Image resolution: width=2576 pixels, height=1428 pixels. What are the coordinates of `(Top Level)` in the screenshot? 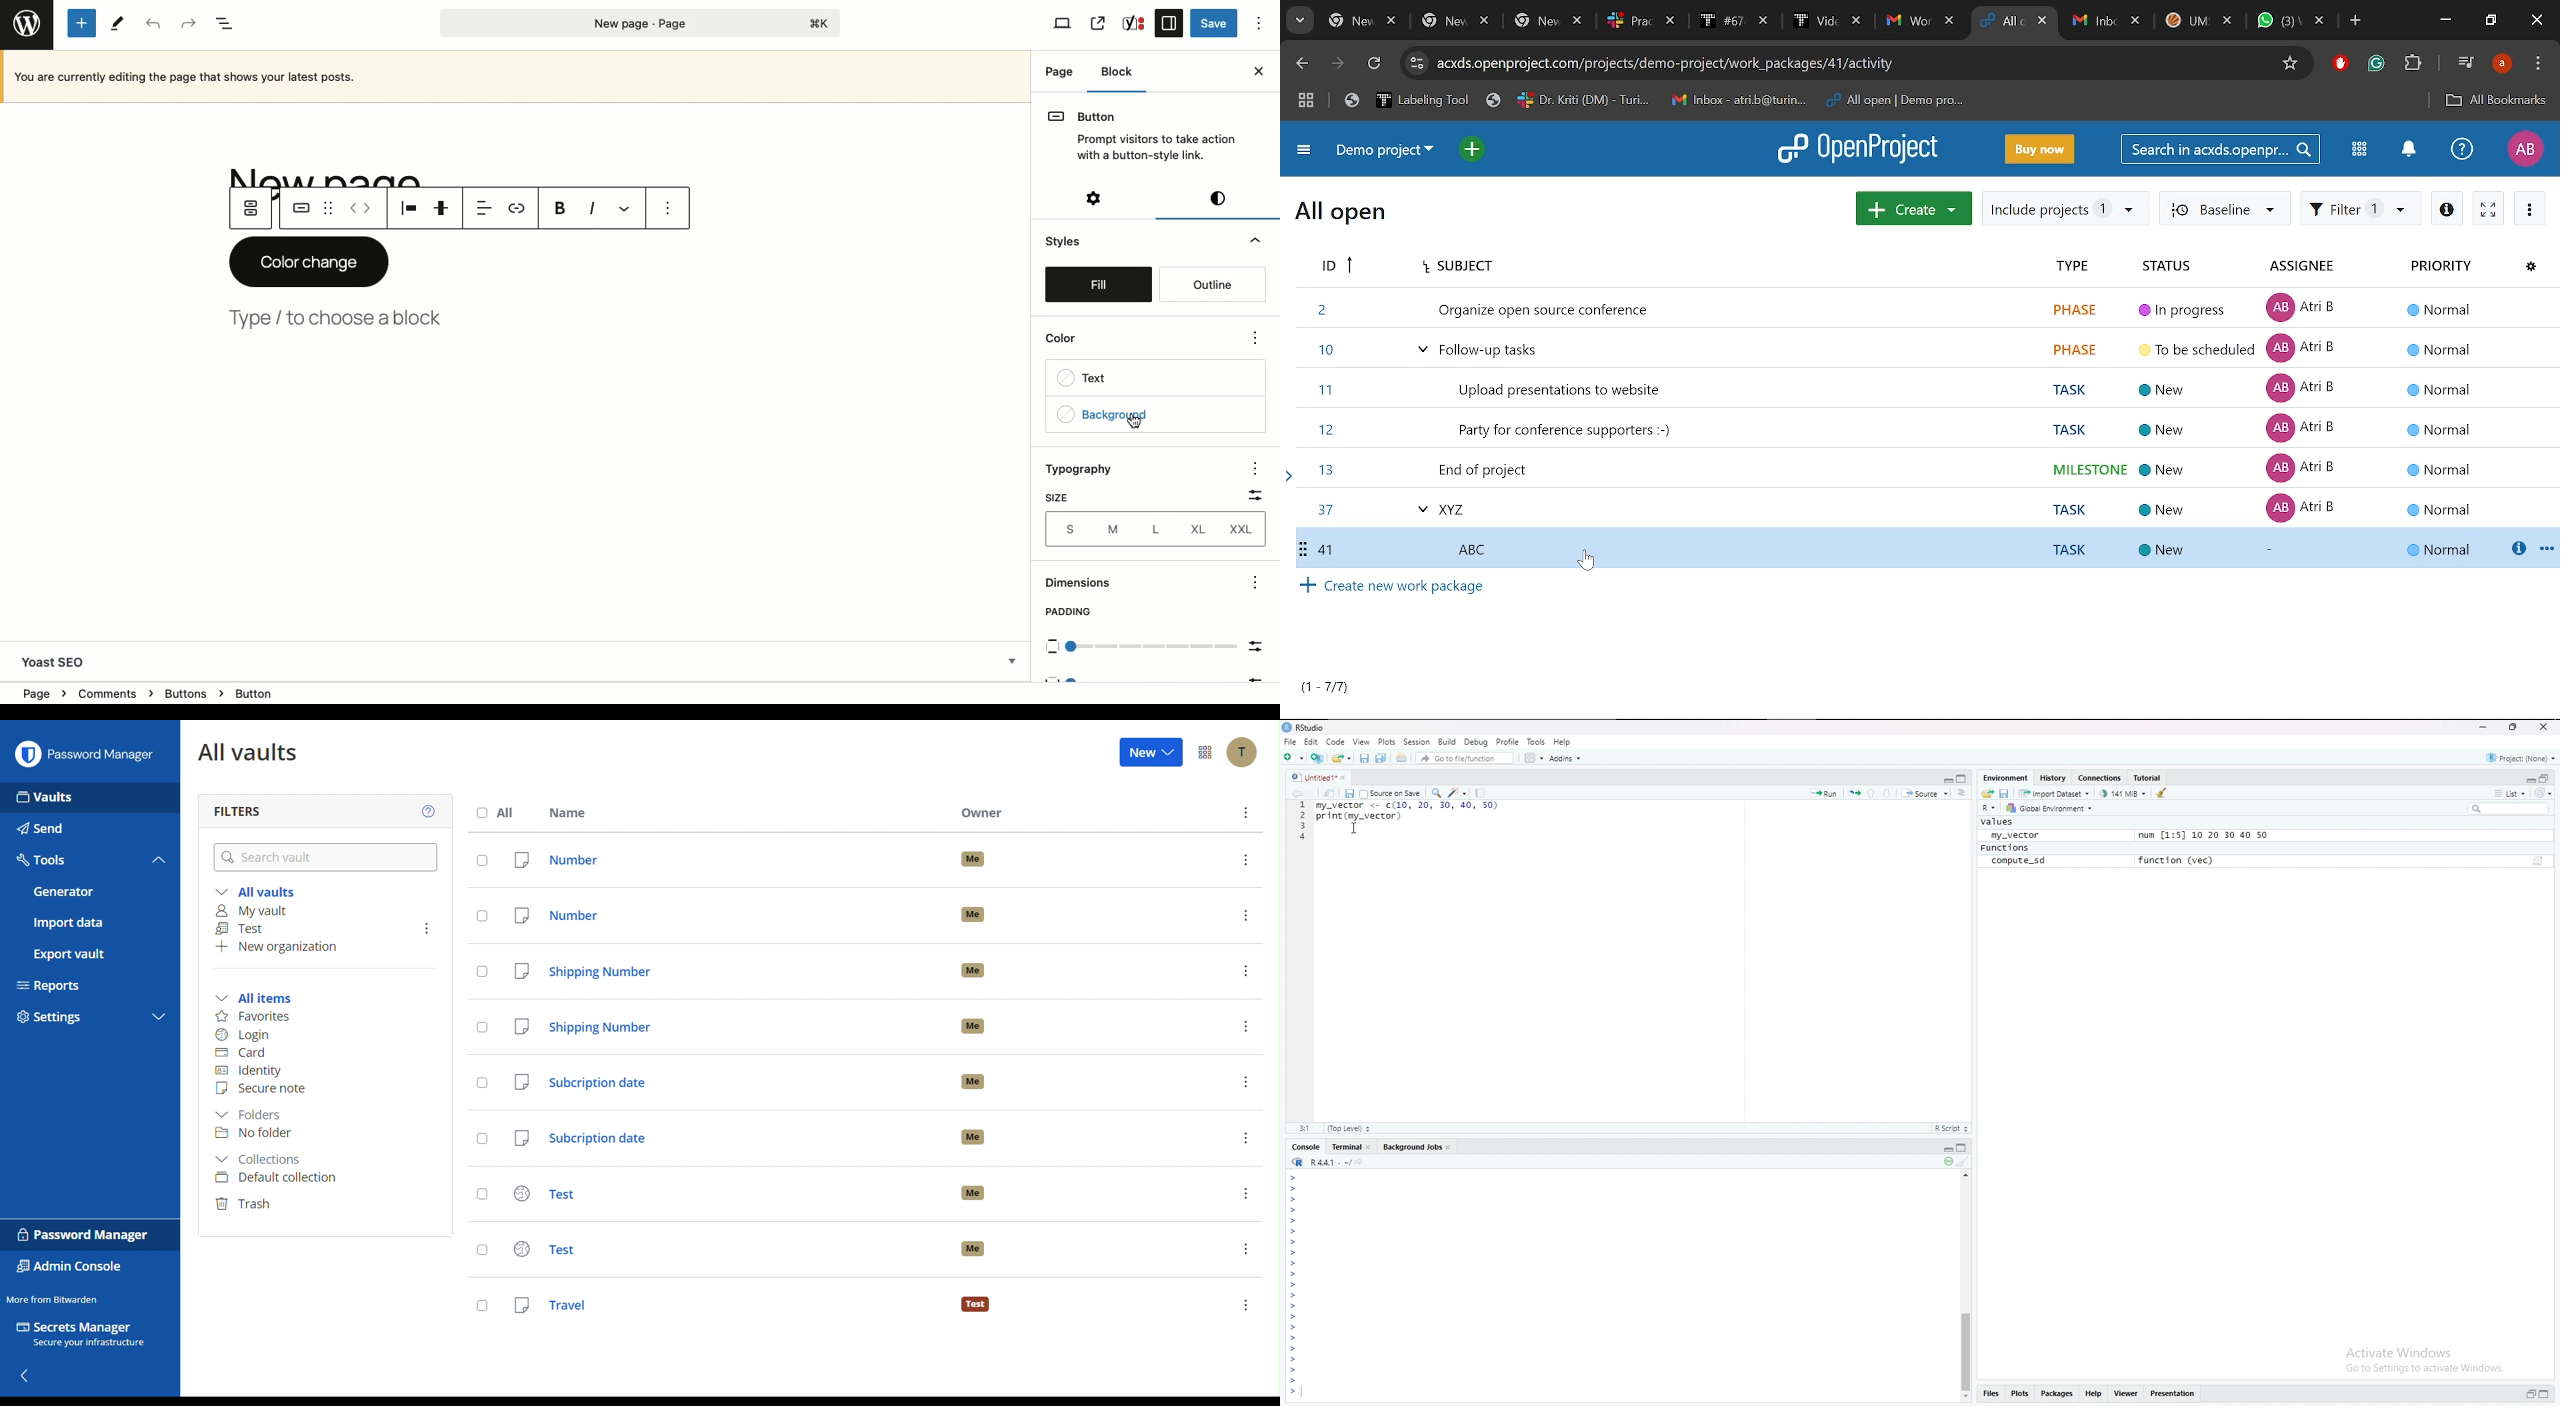 It's located at (1348, 1129).